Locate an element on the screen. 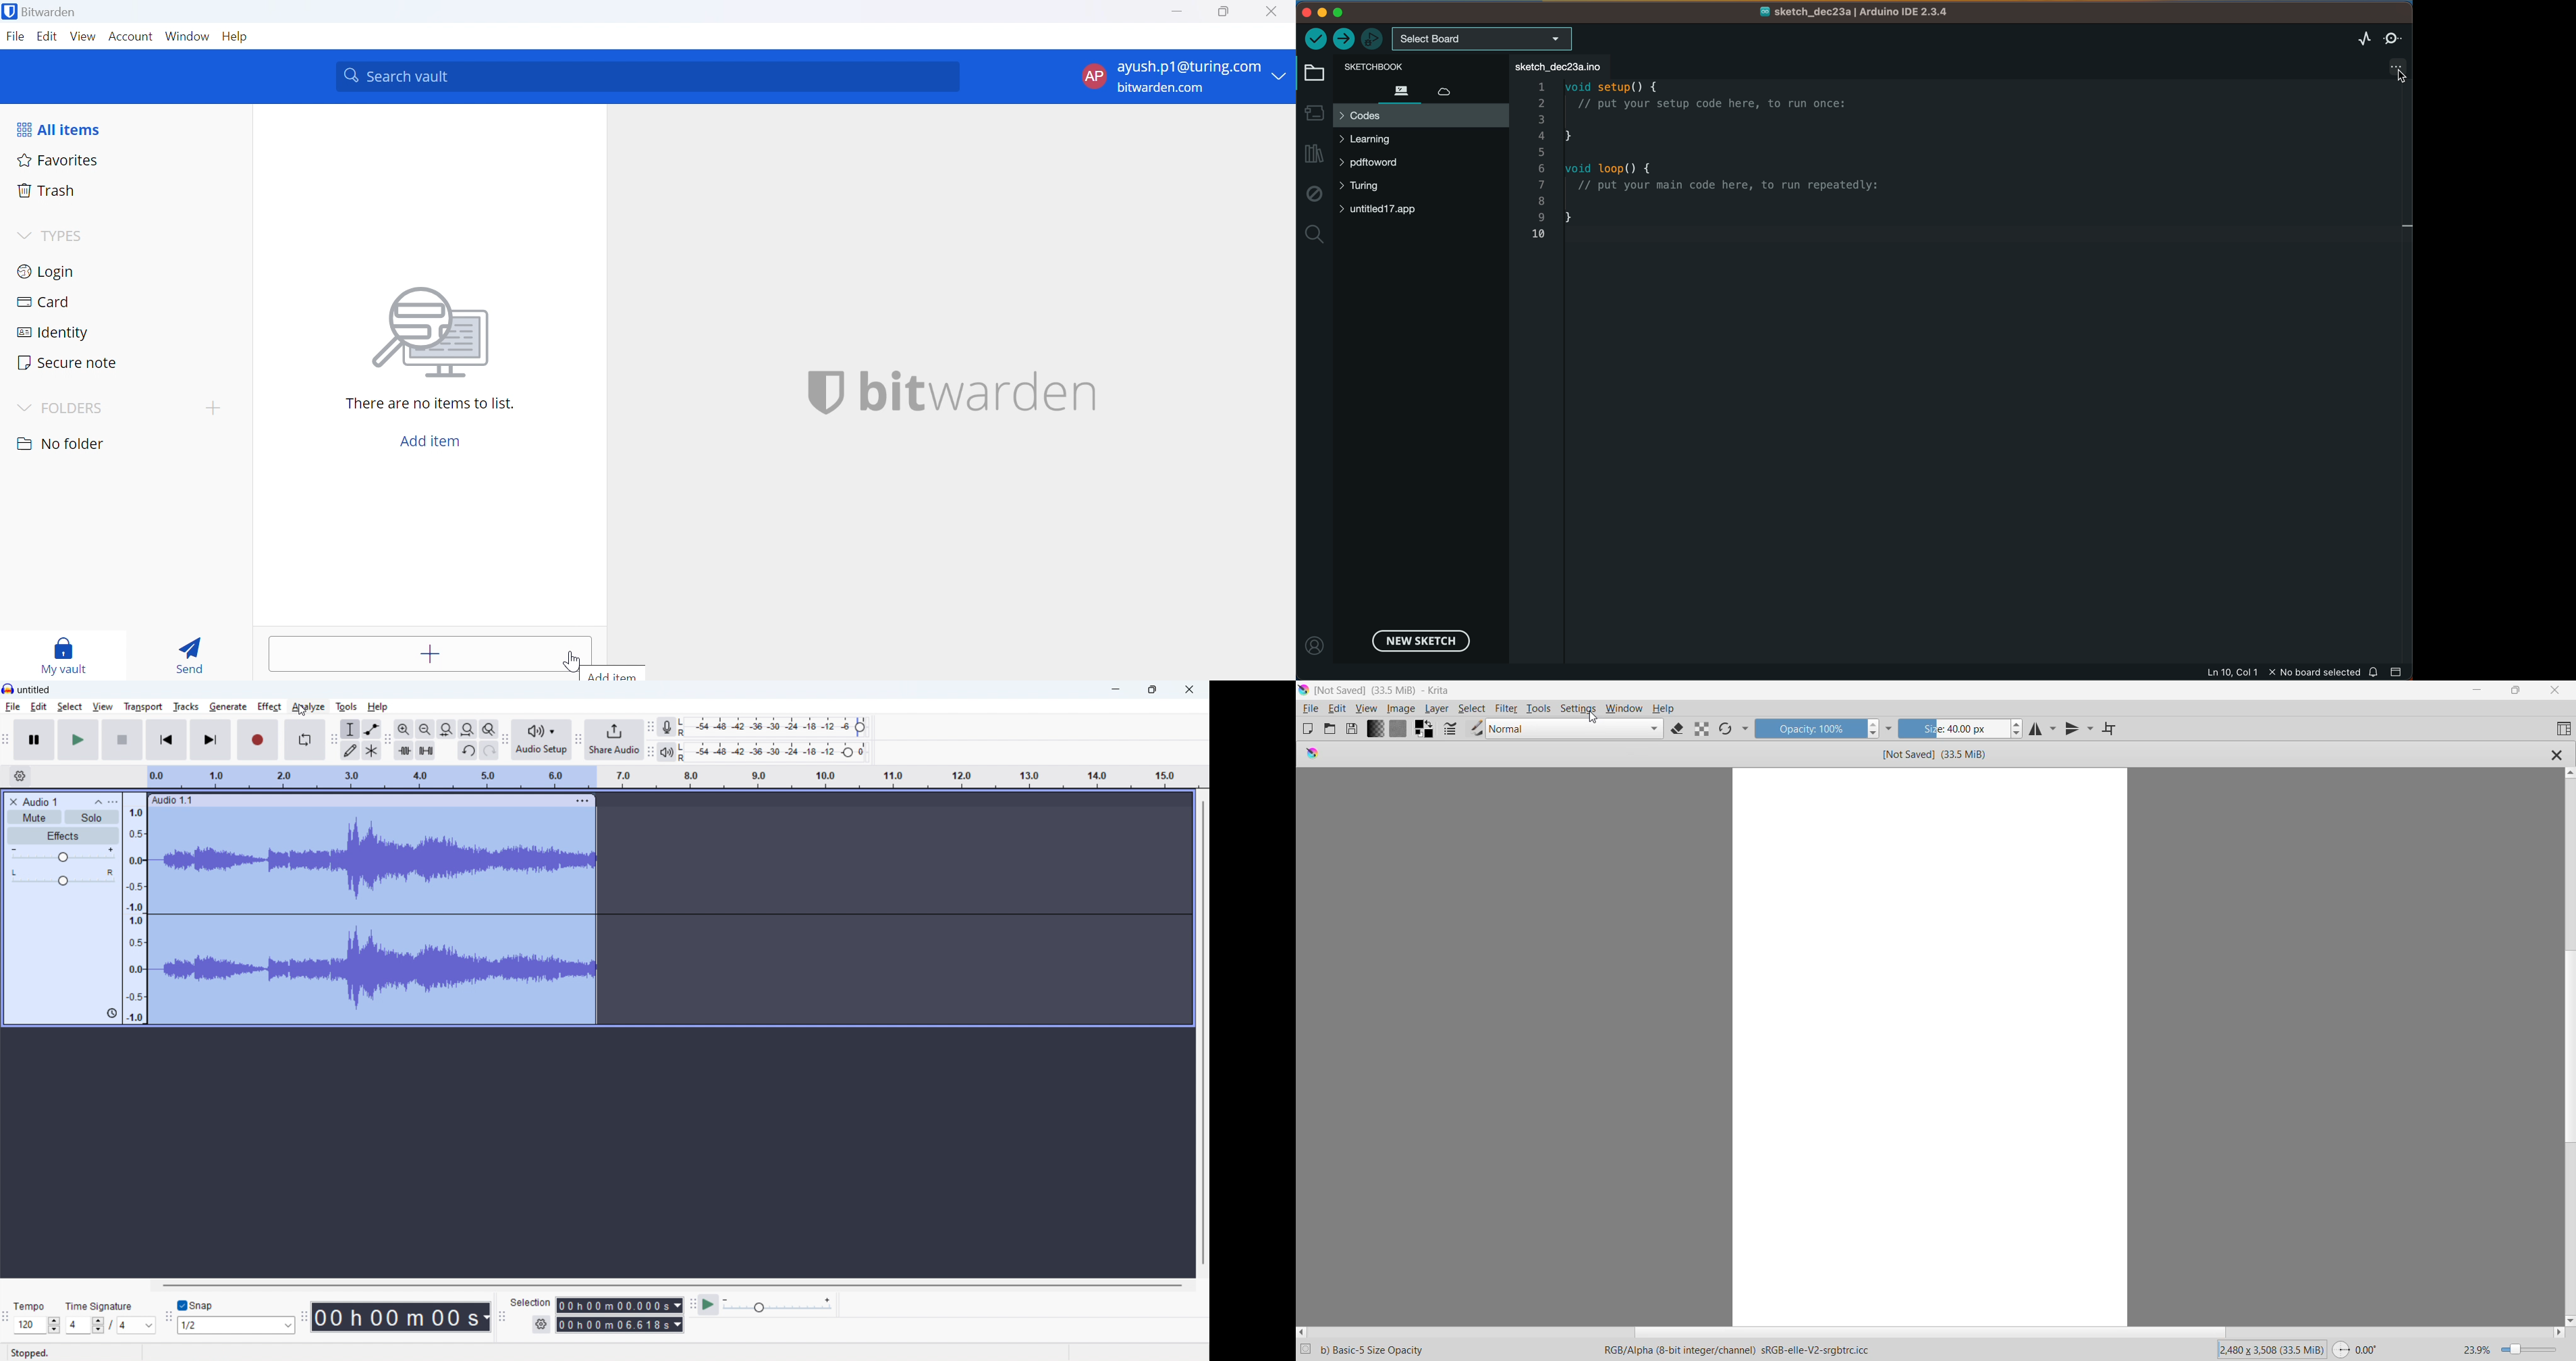  File is located at coordinates (15, 37).